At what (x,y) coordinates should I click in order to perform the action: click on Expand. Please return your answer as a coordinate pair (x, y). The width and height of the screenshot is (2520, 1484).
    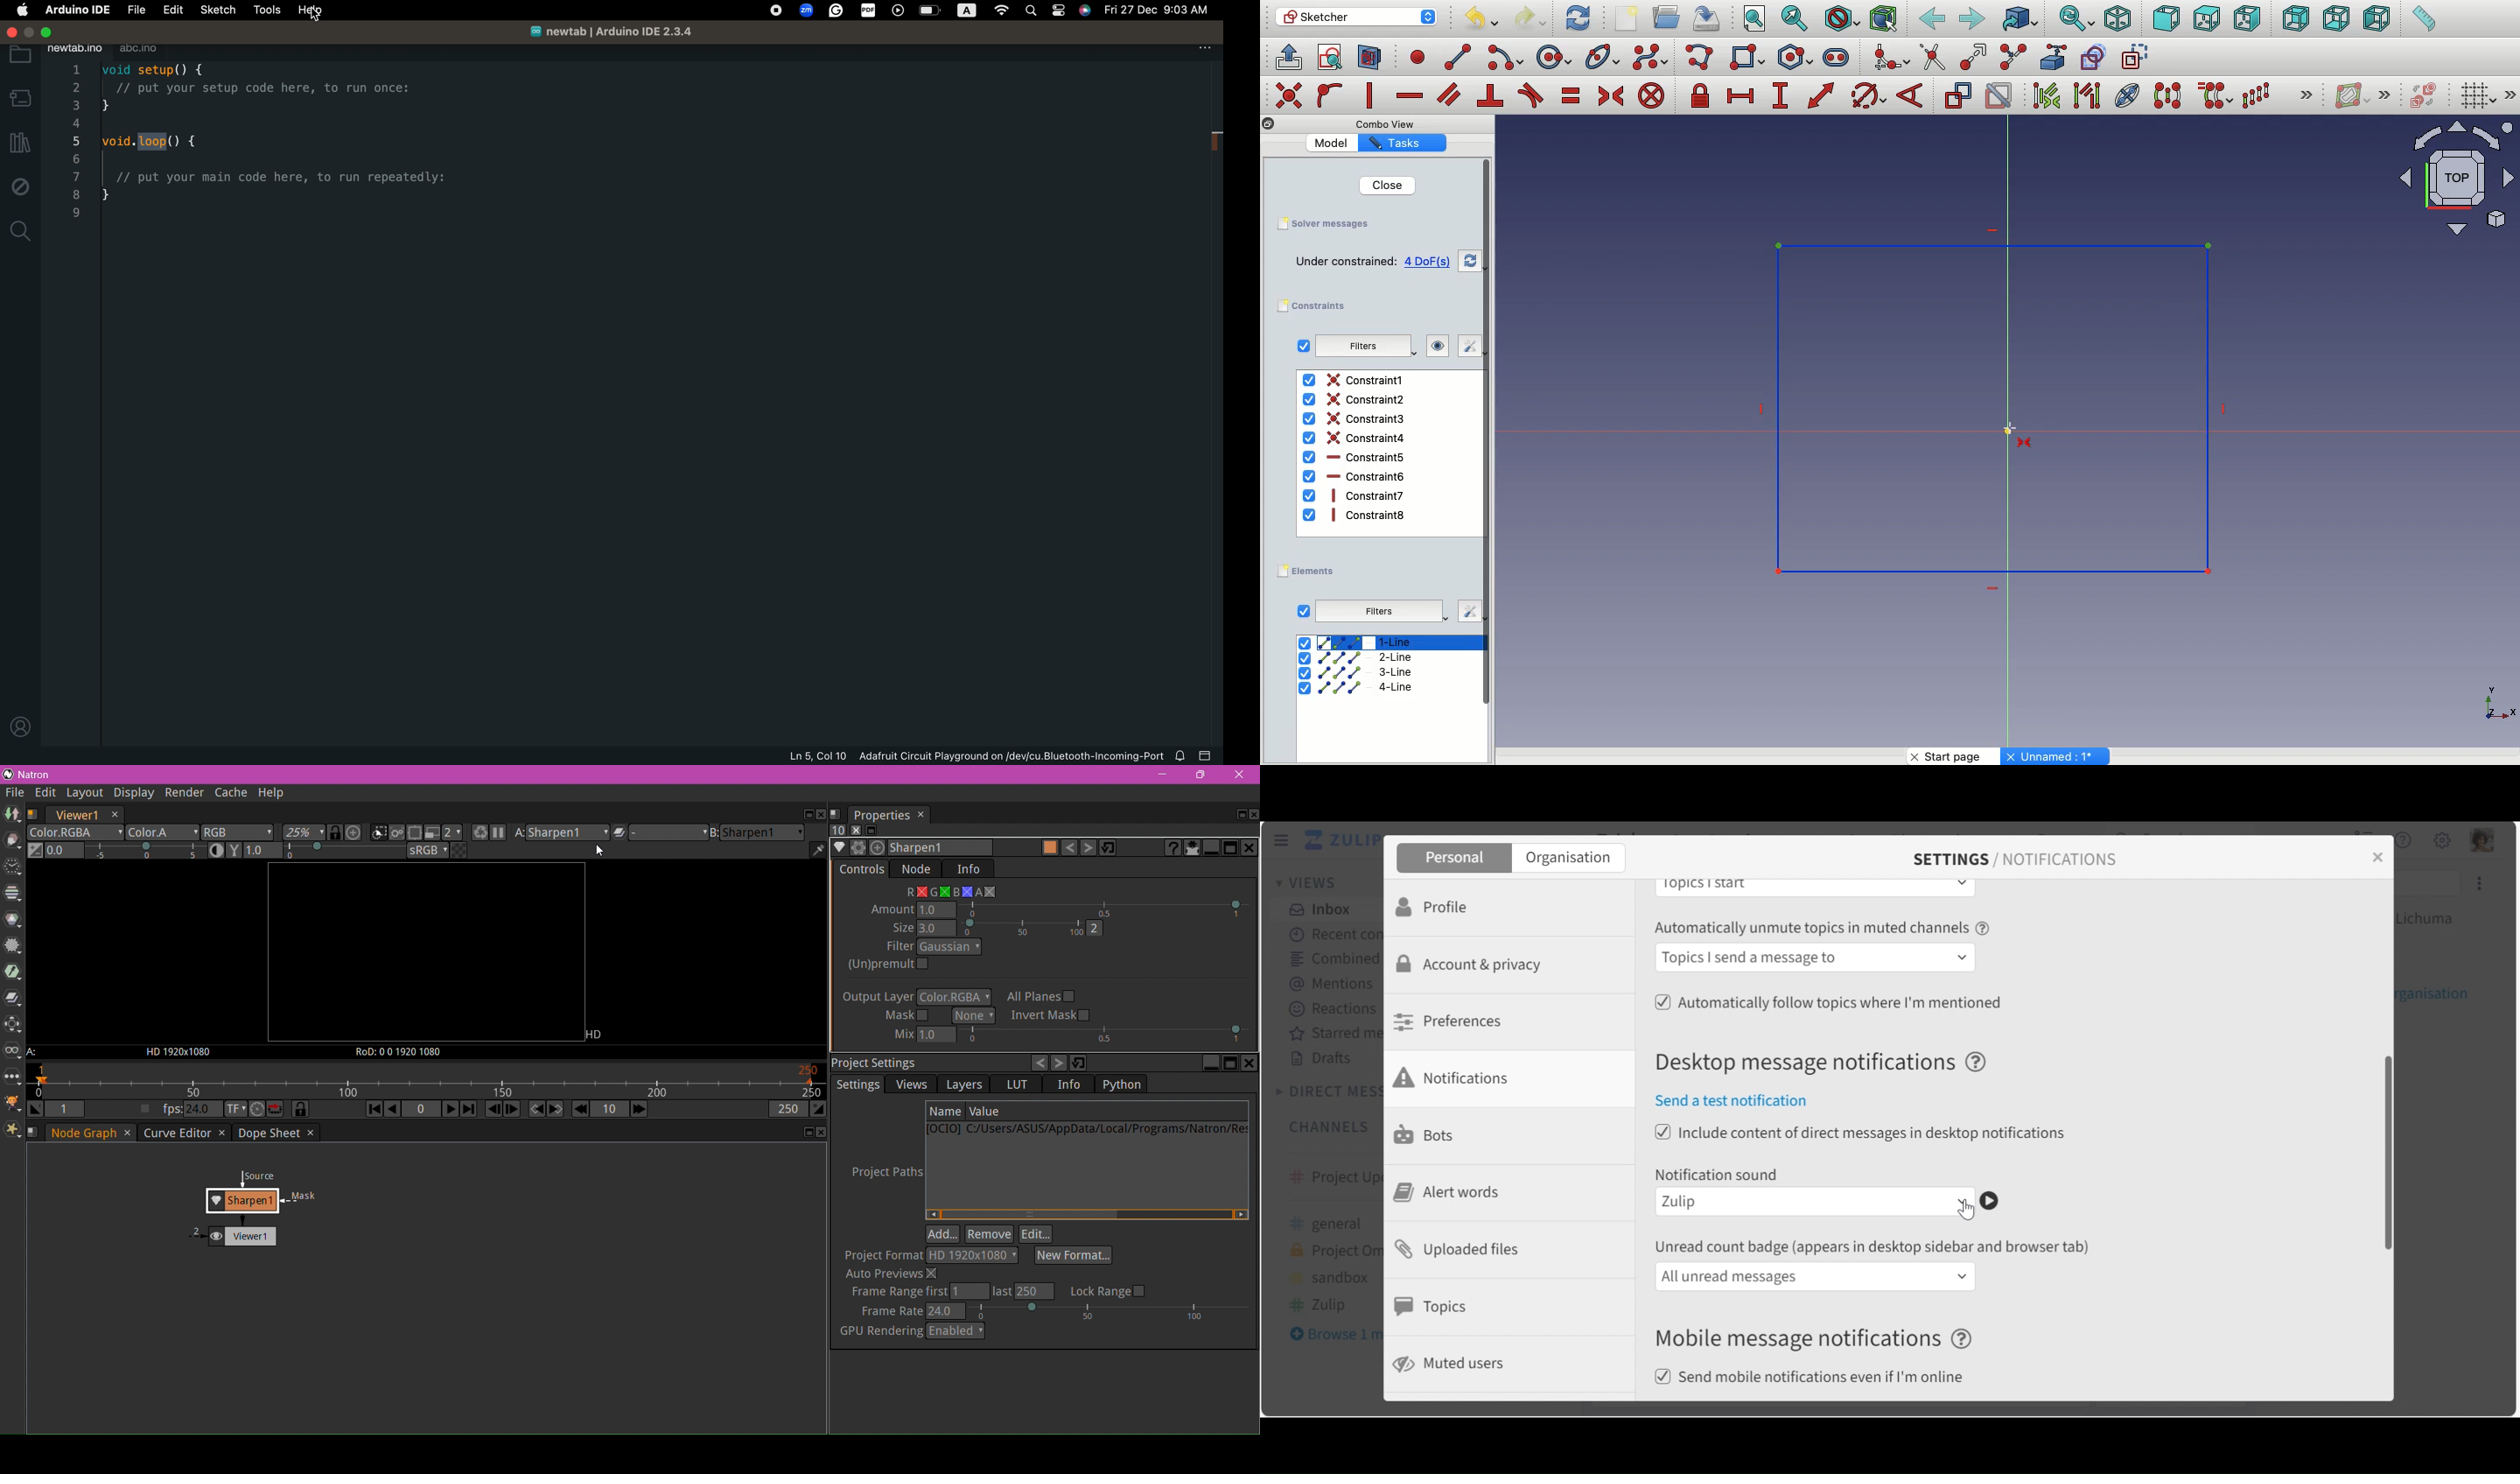
    Looking at the image, I should click on (2511, 95).